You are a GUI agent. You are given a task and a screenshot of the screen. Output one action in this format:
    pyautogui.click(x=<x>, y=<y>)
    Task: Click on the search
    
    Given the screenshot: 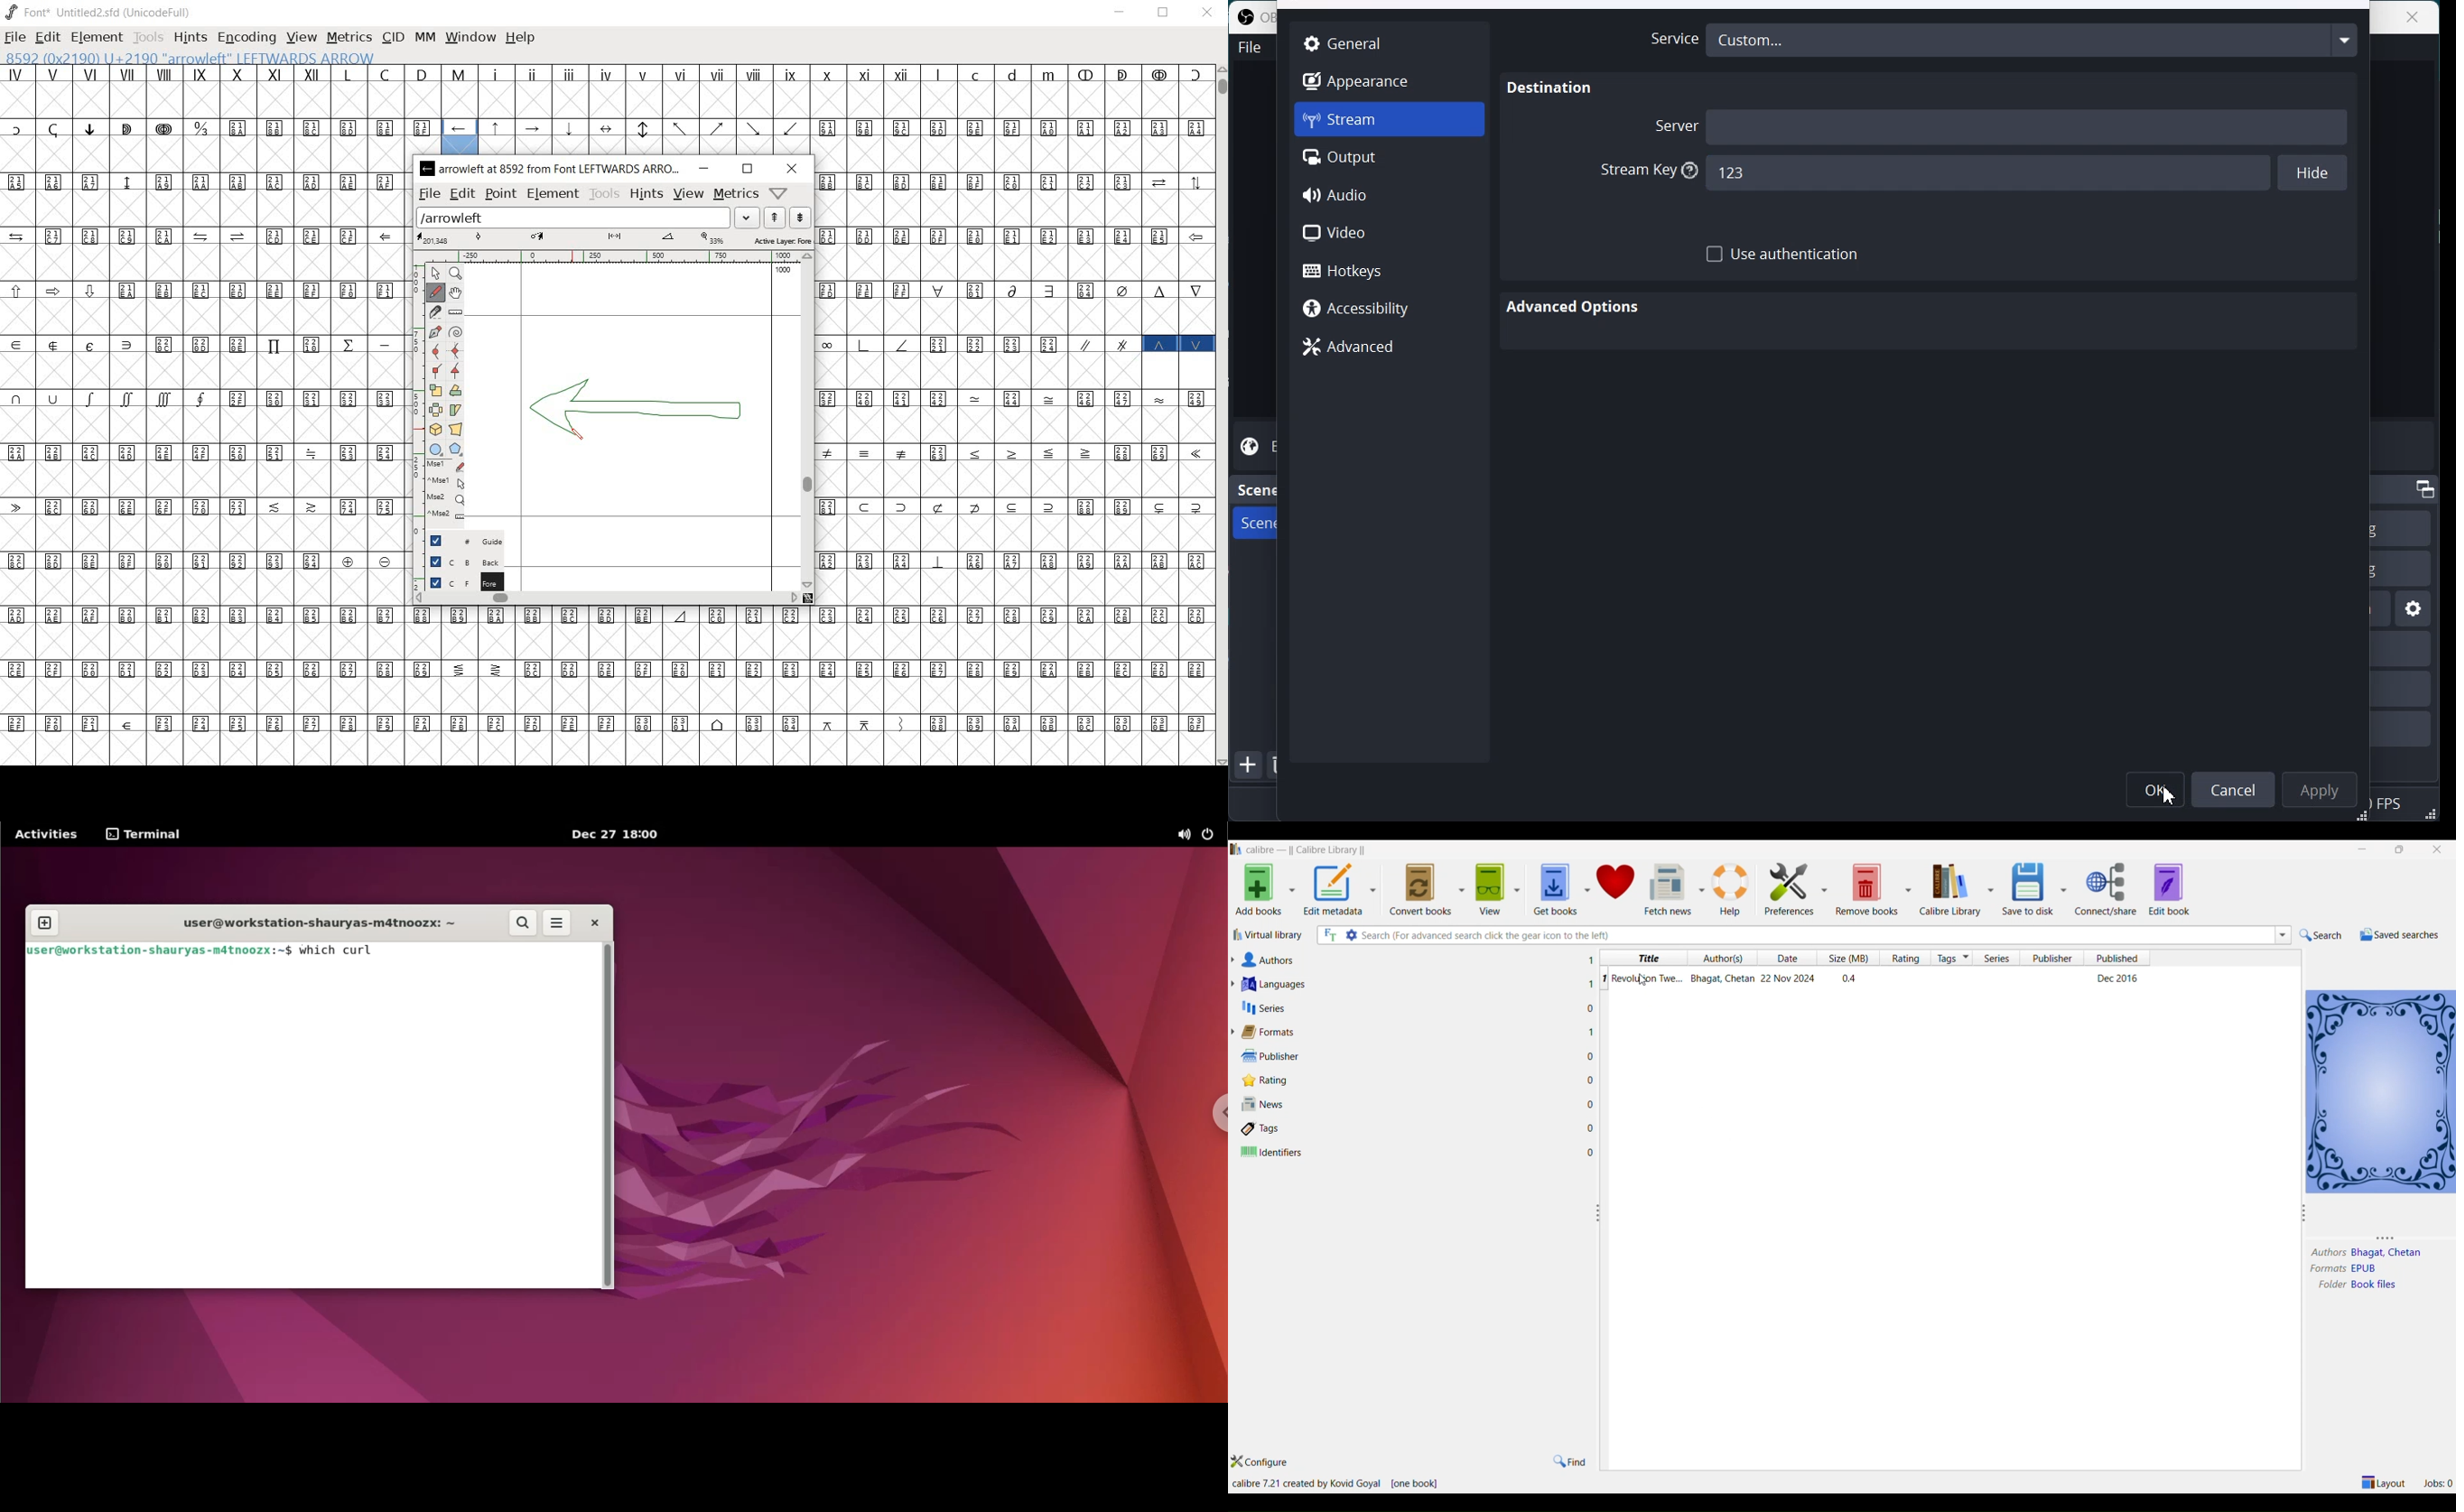 What is the action you would take?
    pyautogui.click(x=523, y=923)
    